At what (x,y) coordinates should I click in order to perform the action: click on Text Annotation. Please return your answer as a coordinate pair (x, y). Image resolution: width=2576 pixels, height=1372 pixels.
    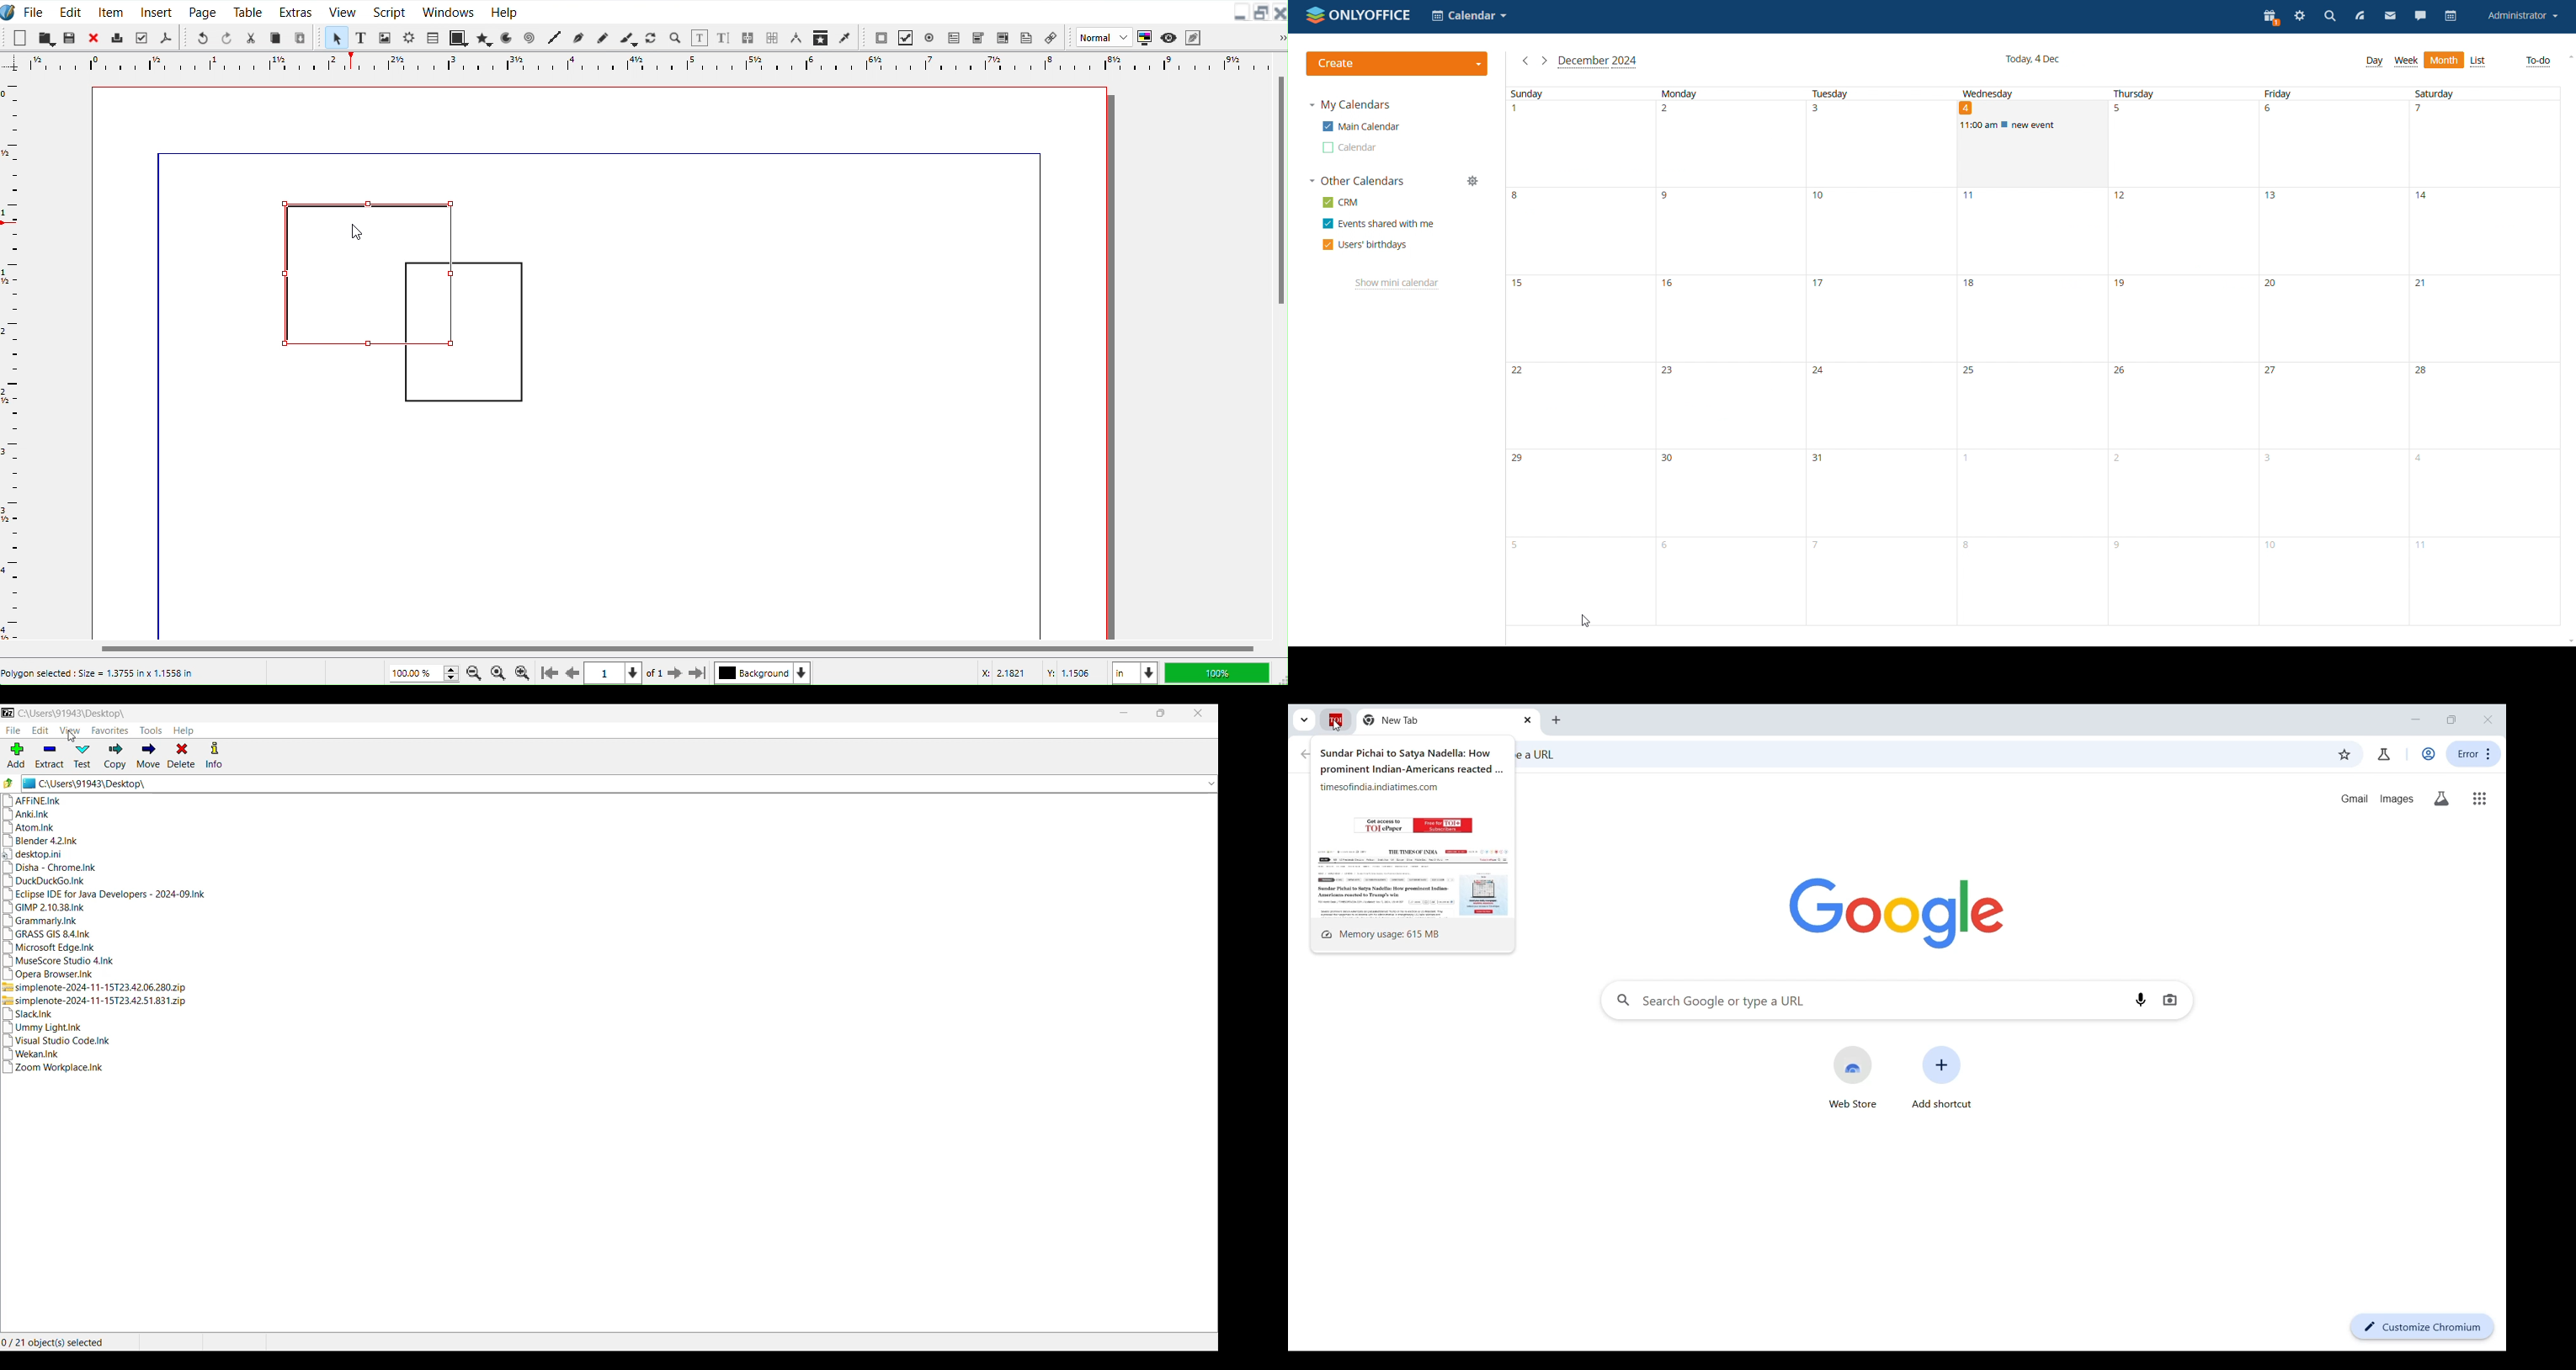
    Looking at the image, I should click on (1026, 36).